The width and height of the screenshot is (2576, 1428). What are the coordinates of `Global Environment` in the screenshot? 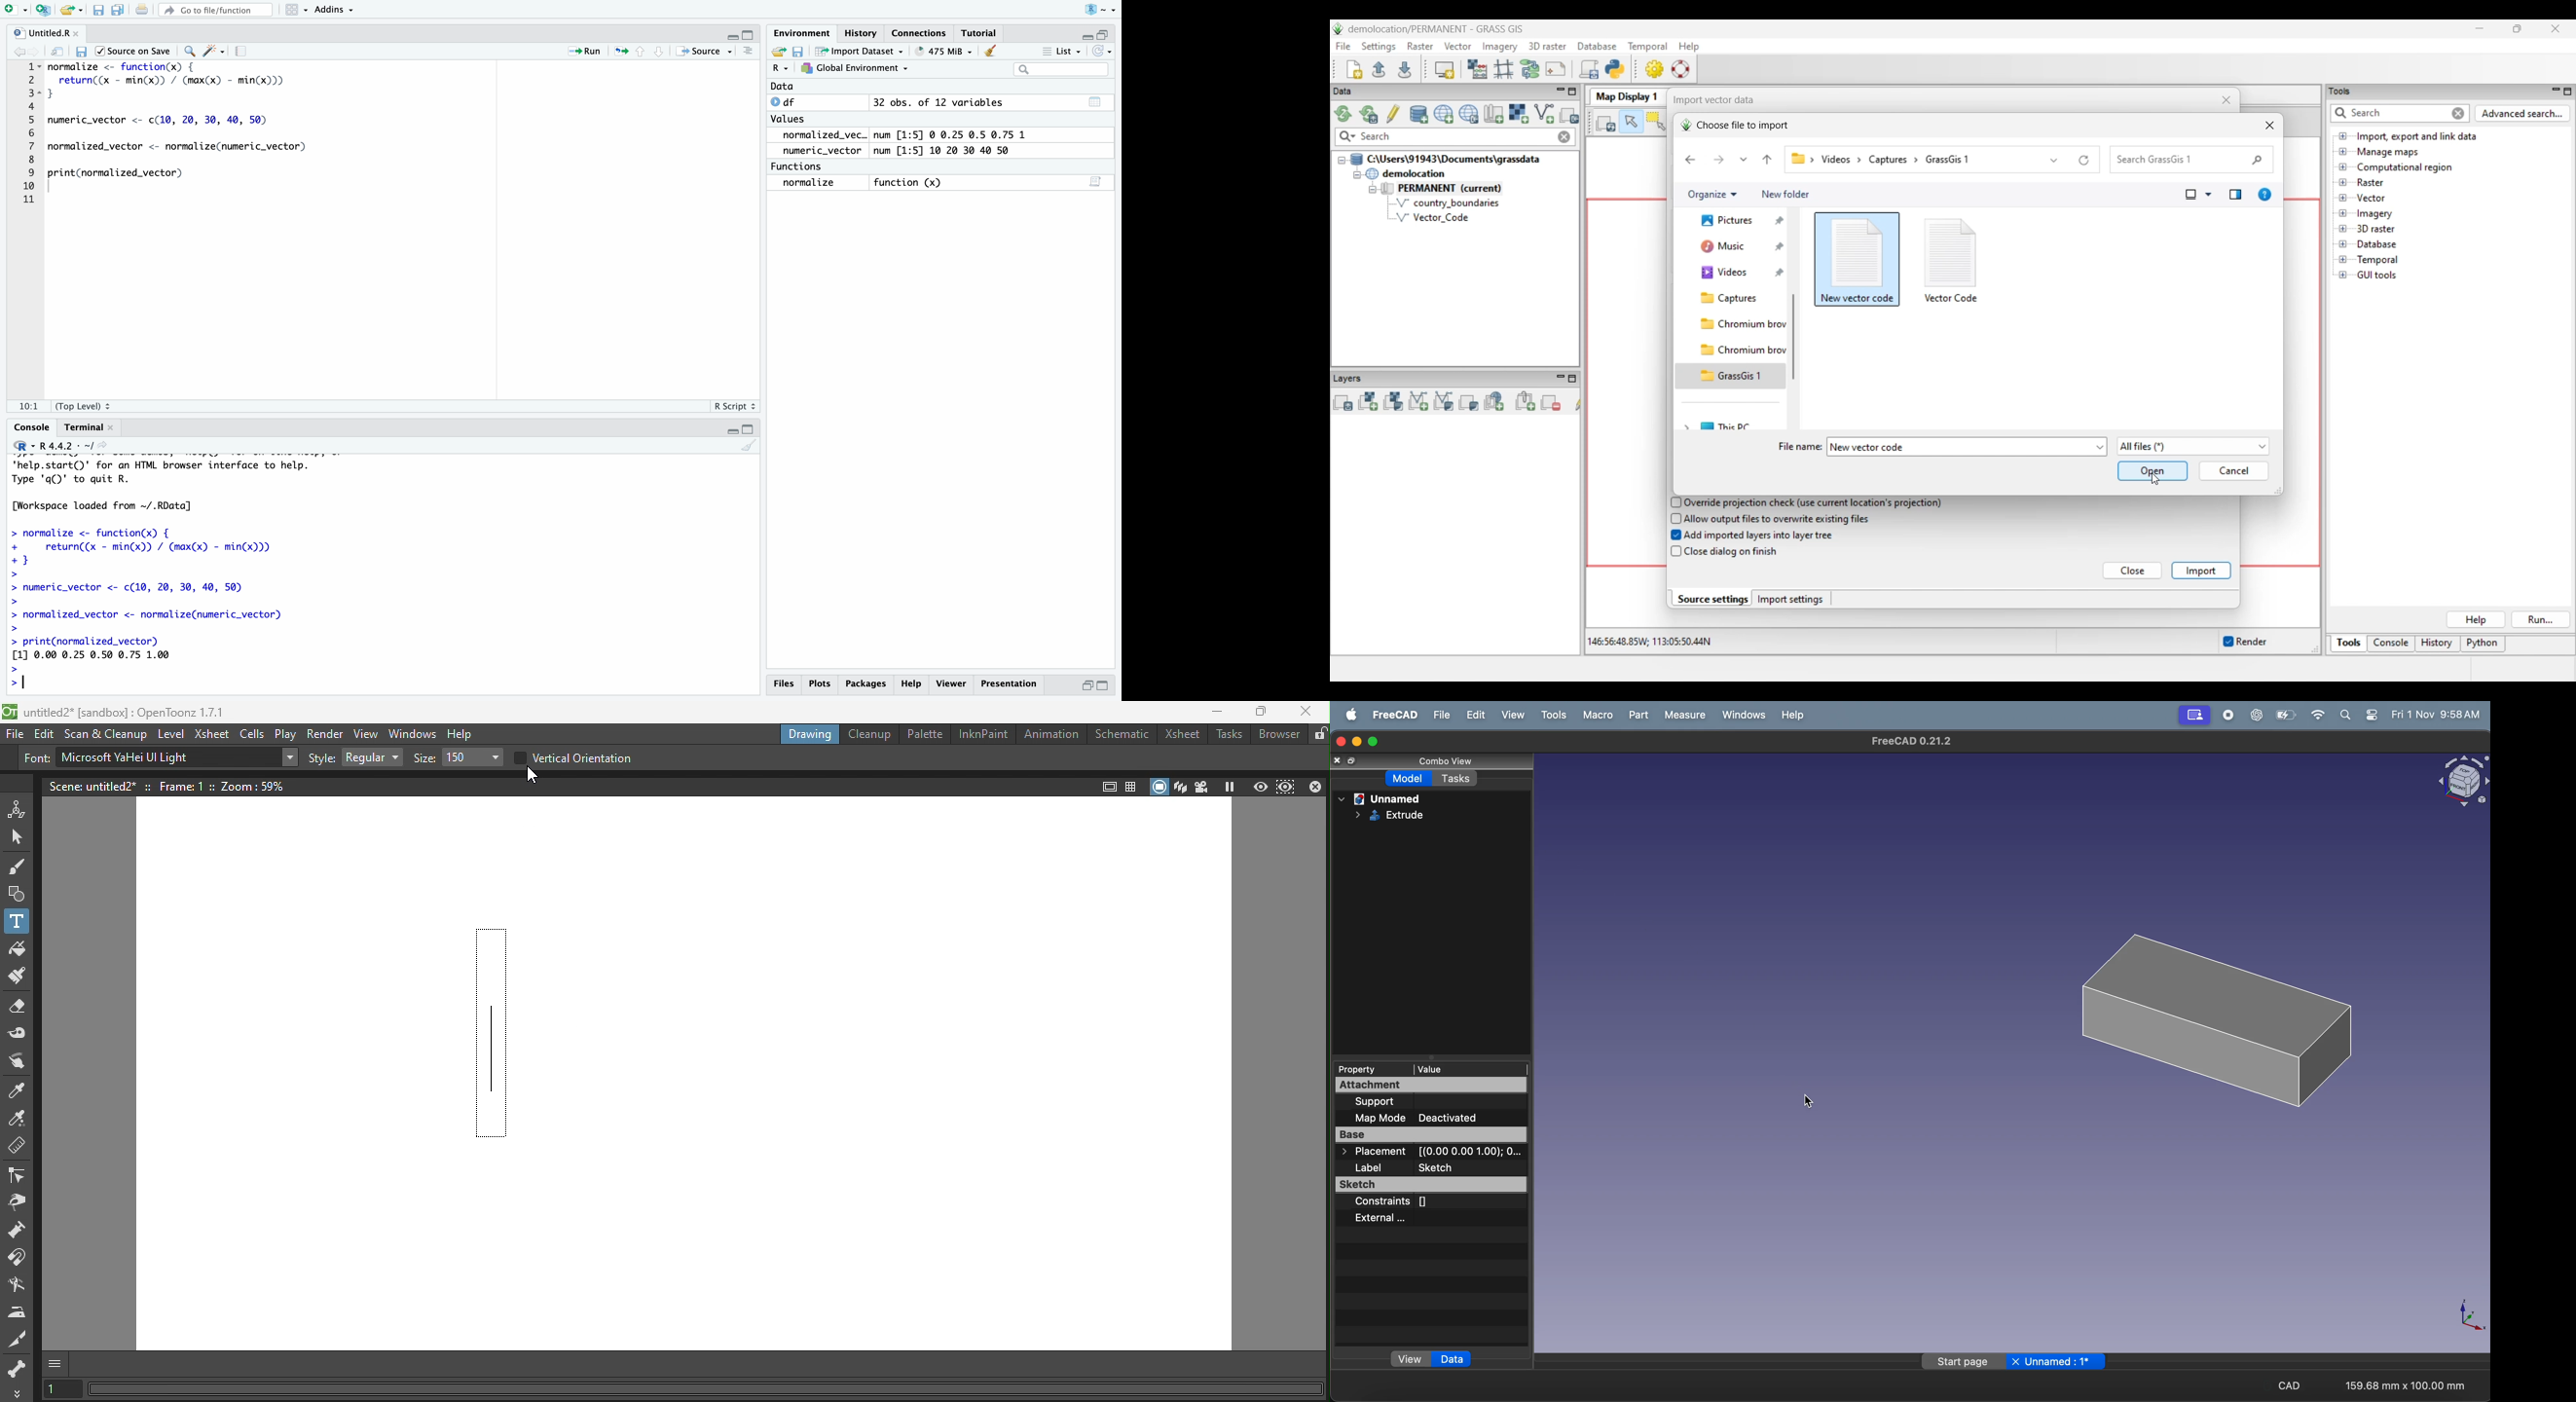 It's located at (853, 68).